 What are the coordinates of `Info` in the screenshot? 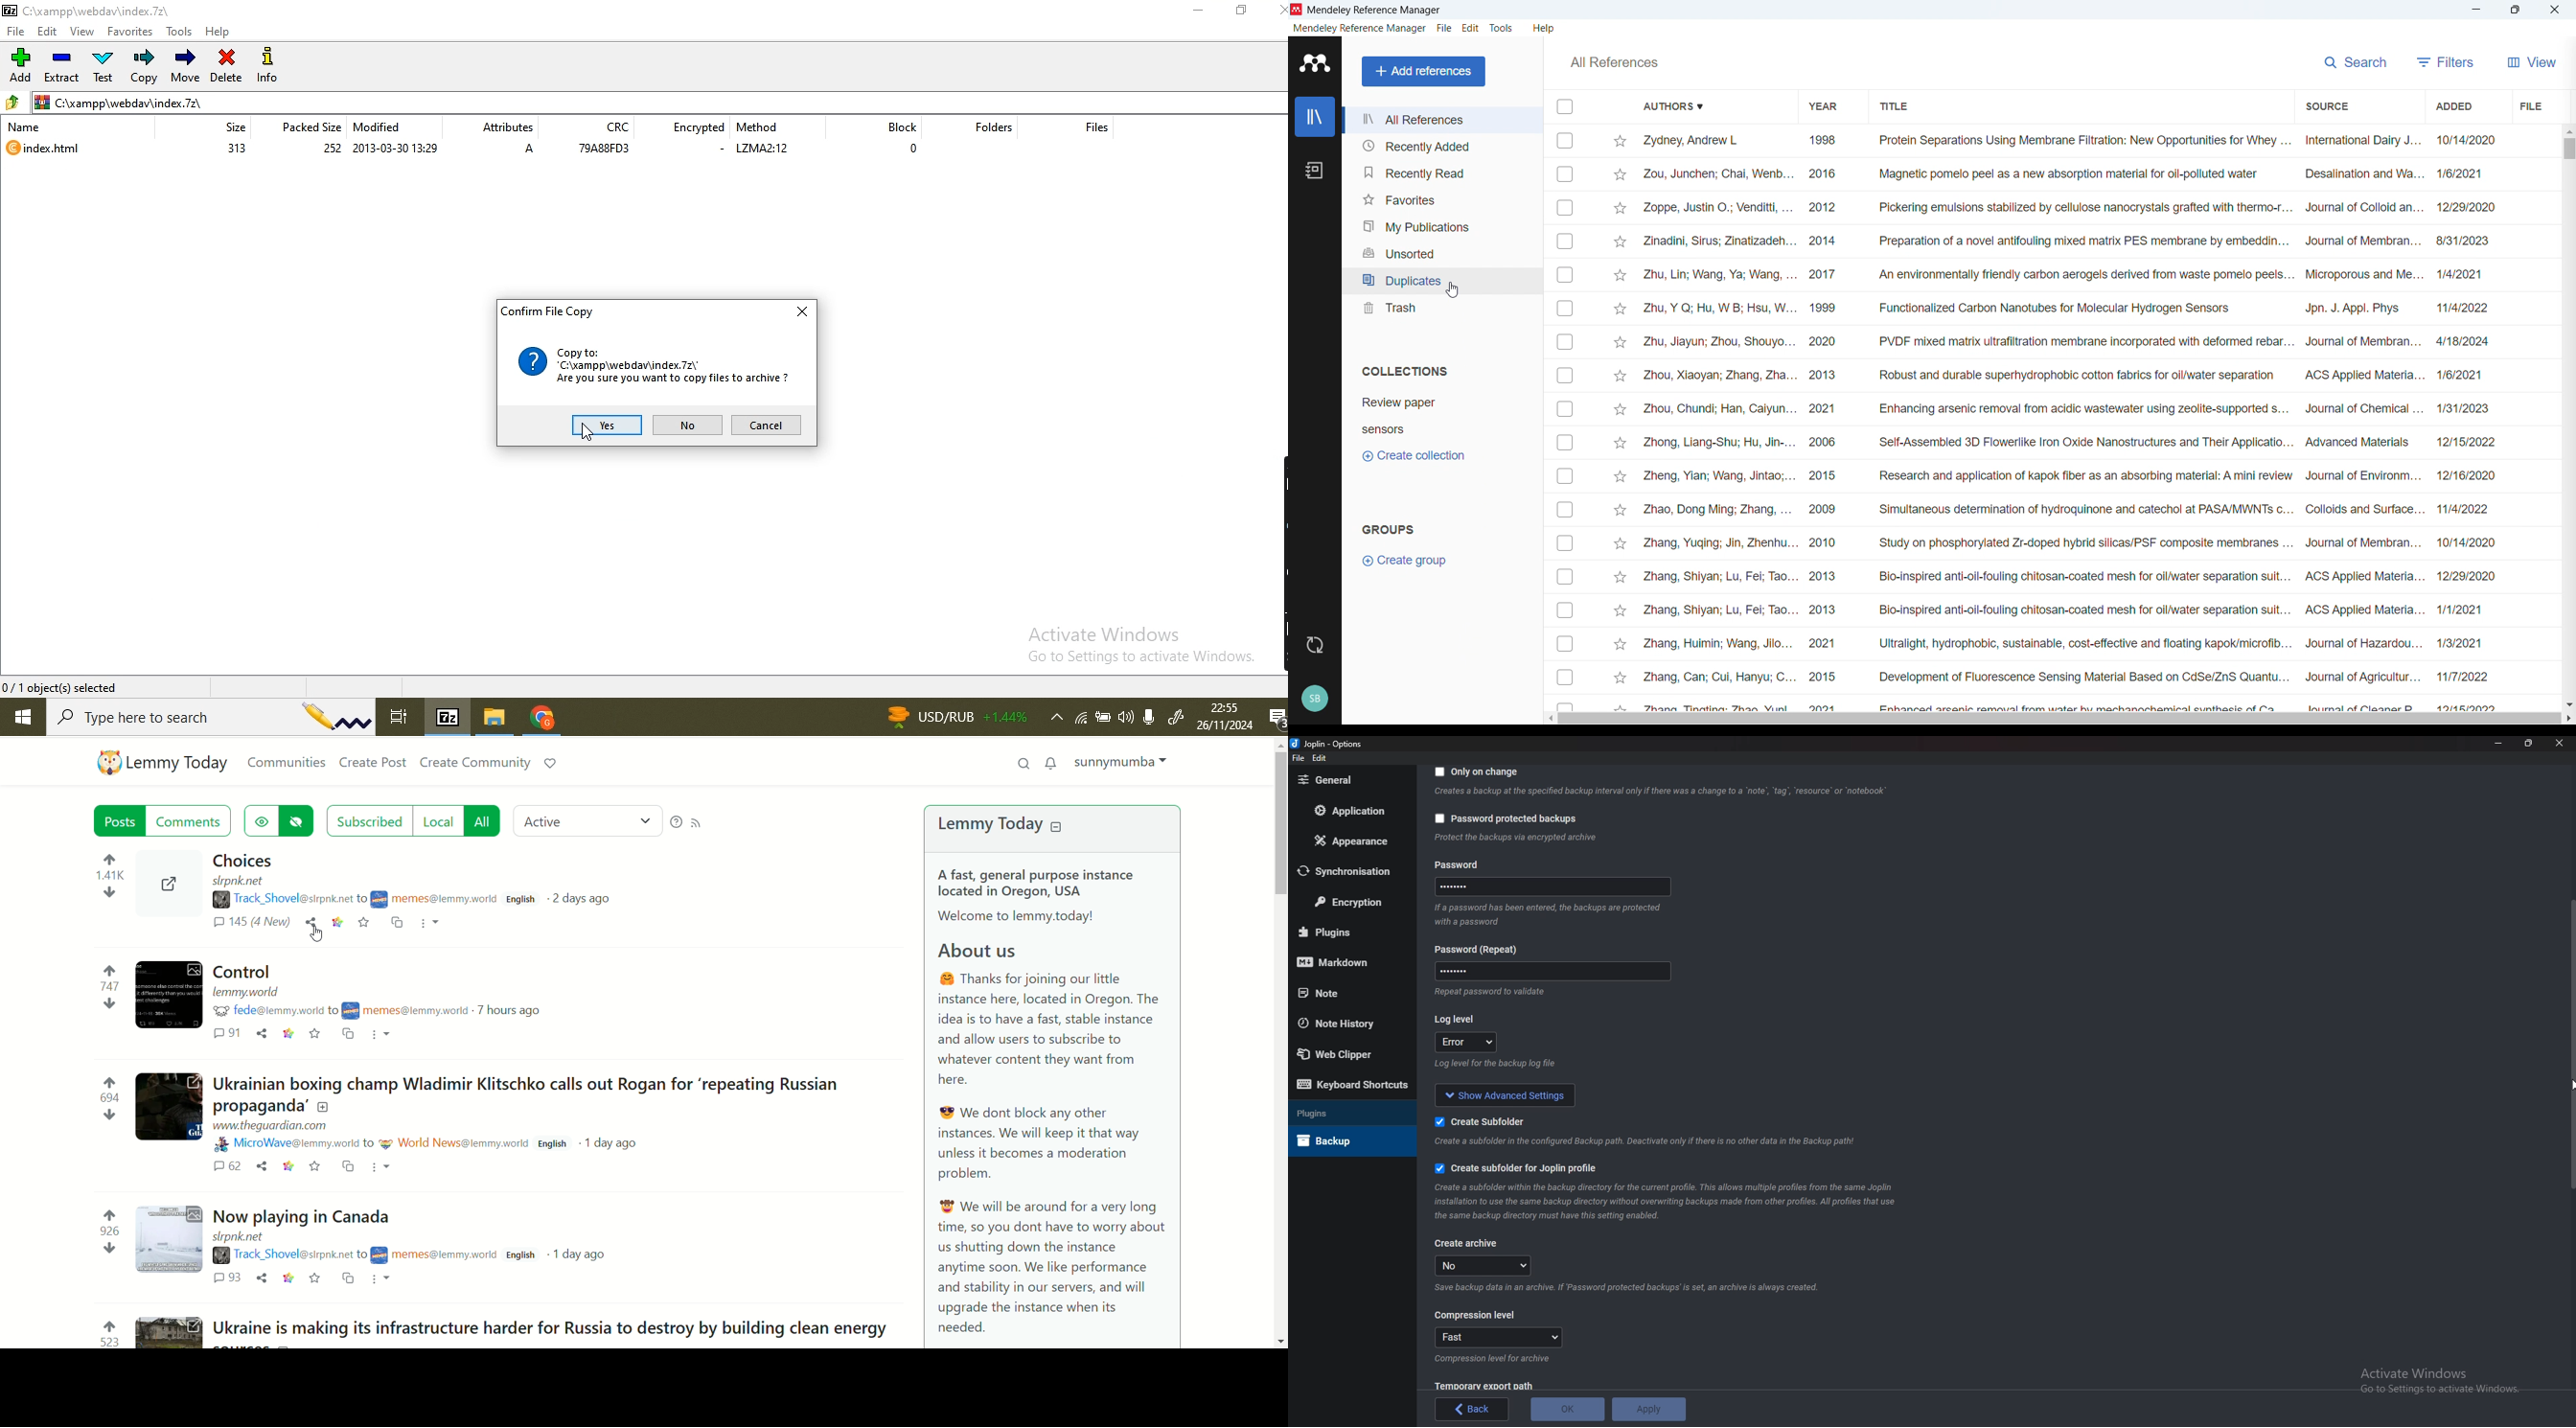 It's located at (1633, 1287).